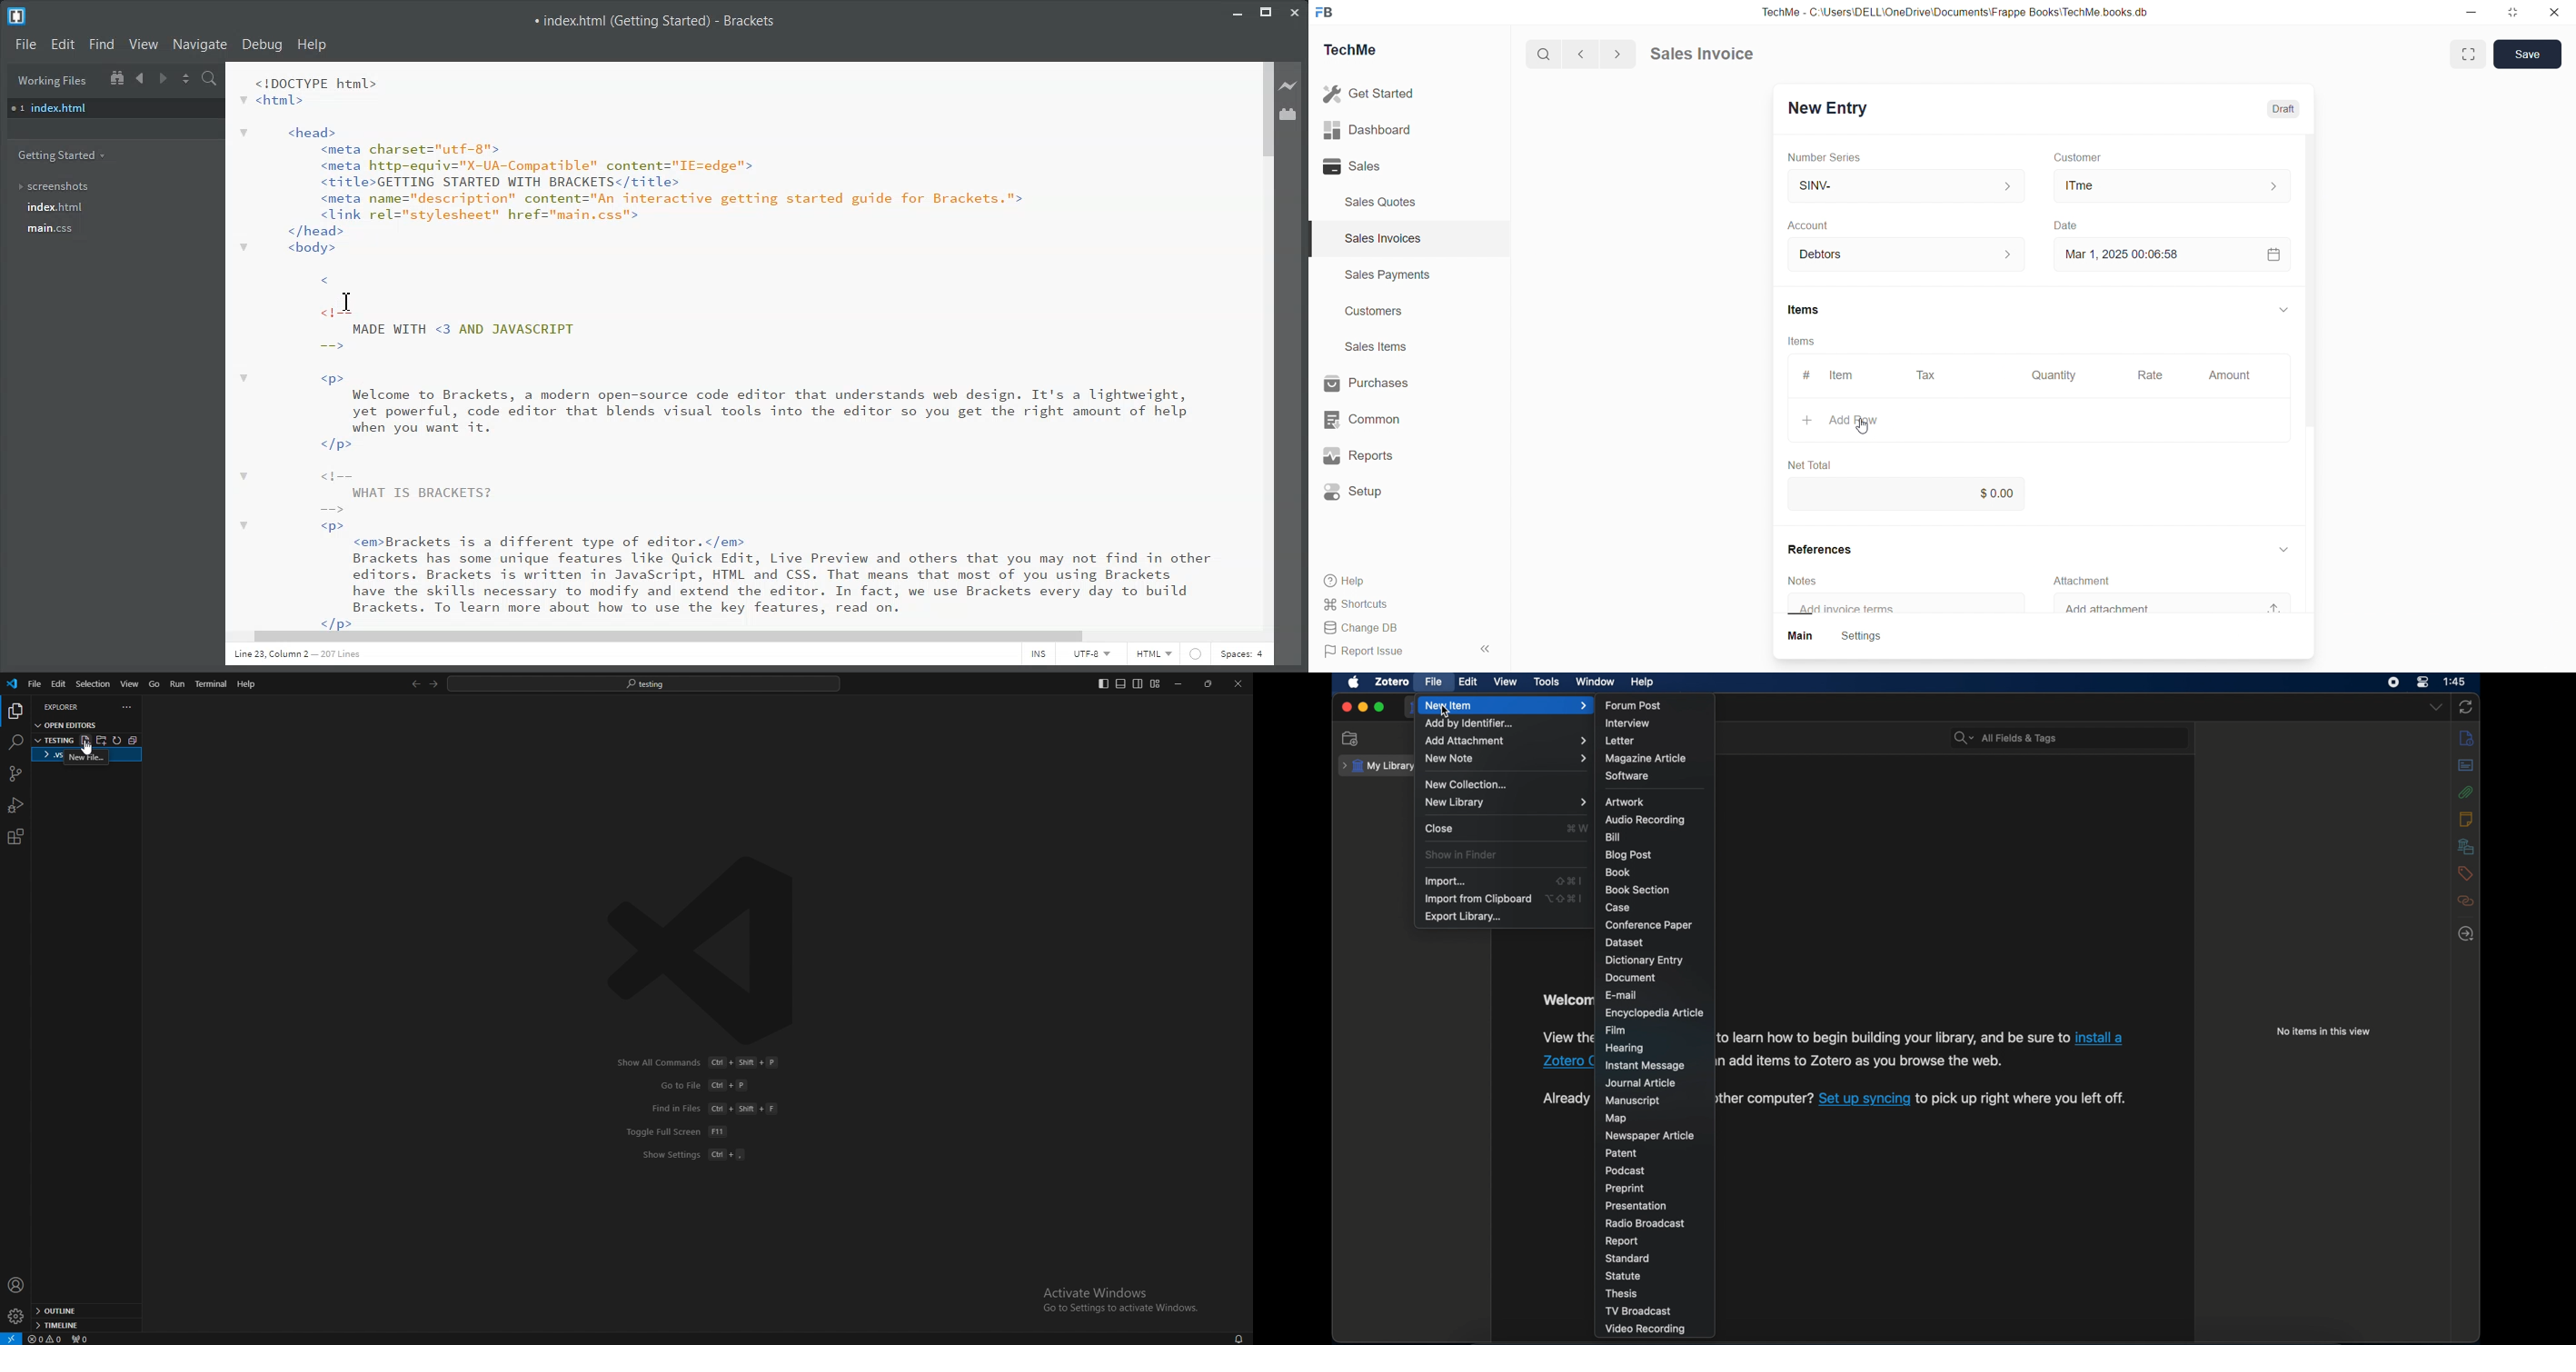  Describe the element at coordinates (1625, 1171) in the screenshot. I see `podcast` at that location.